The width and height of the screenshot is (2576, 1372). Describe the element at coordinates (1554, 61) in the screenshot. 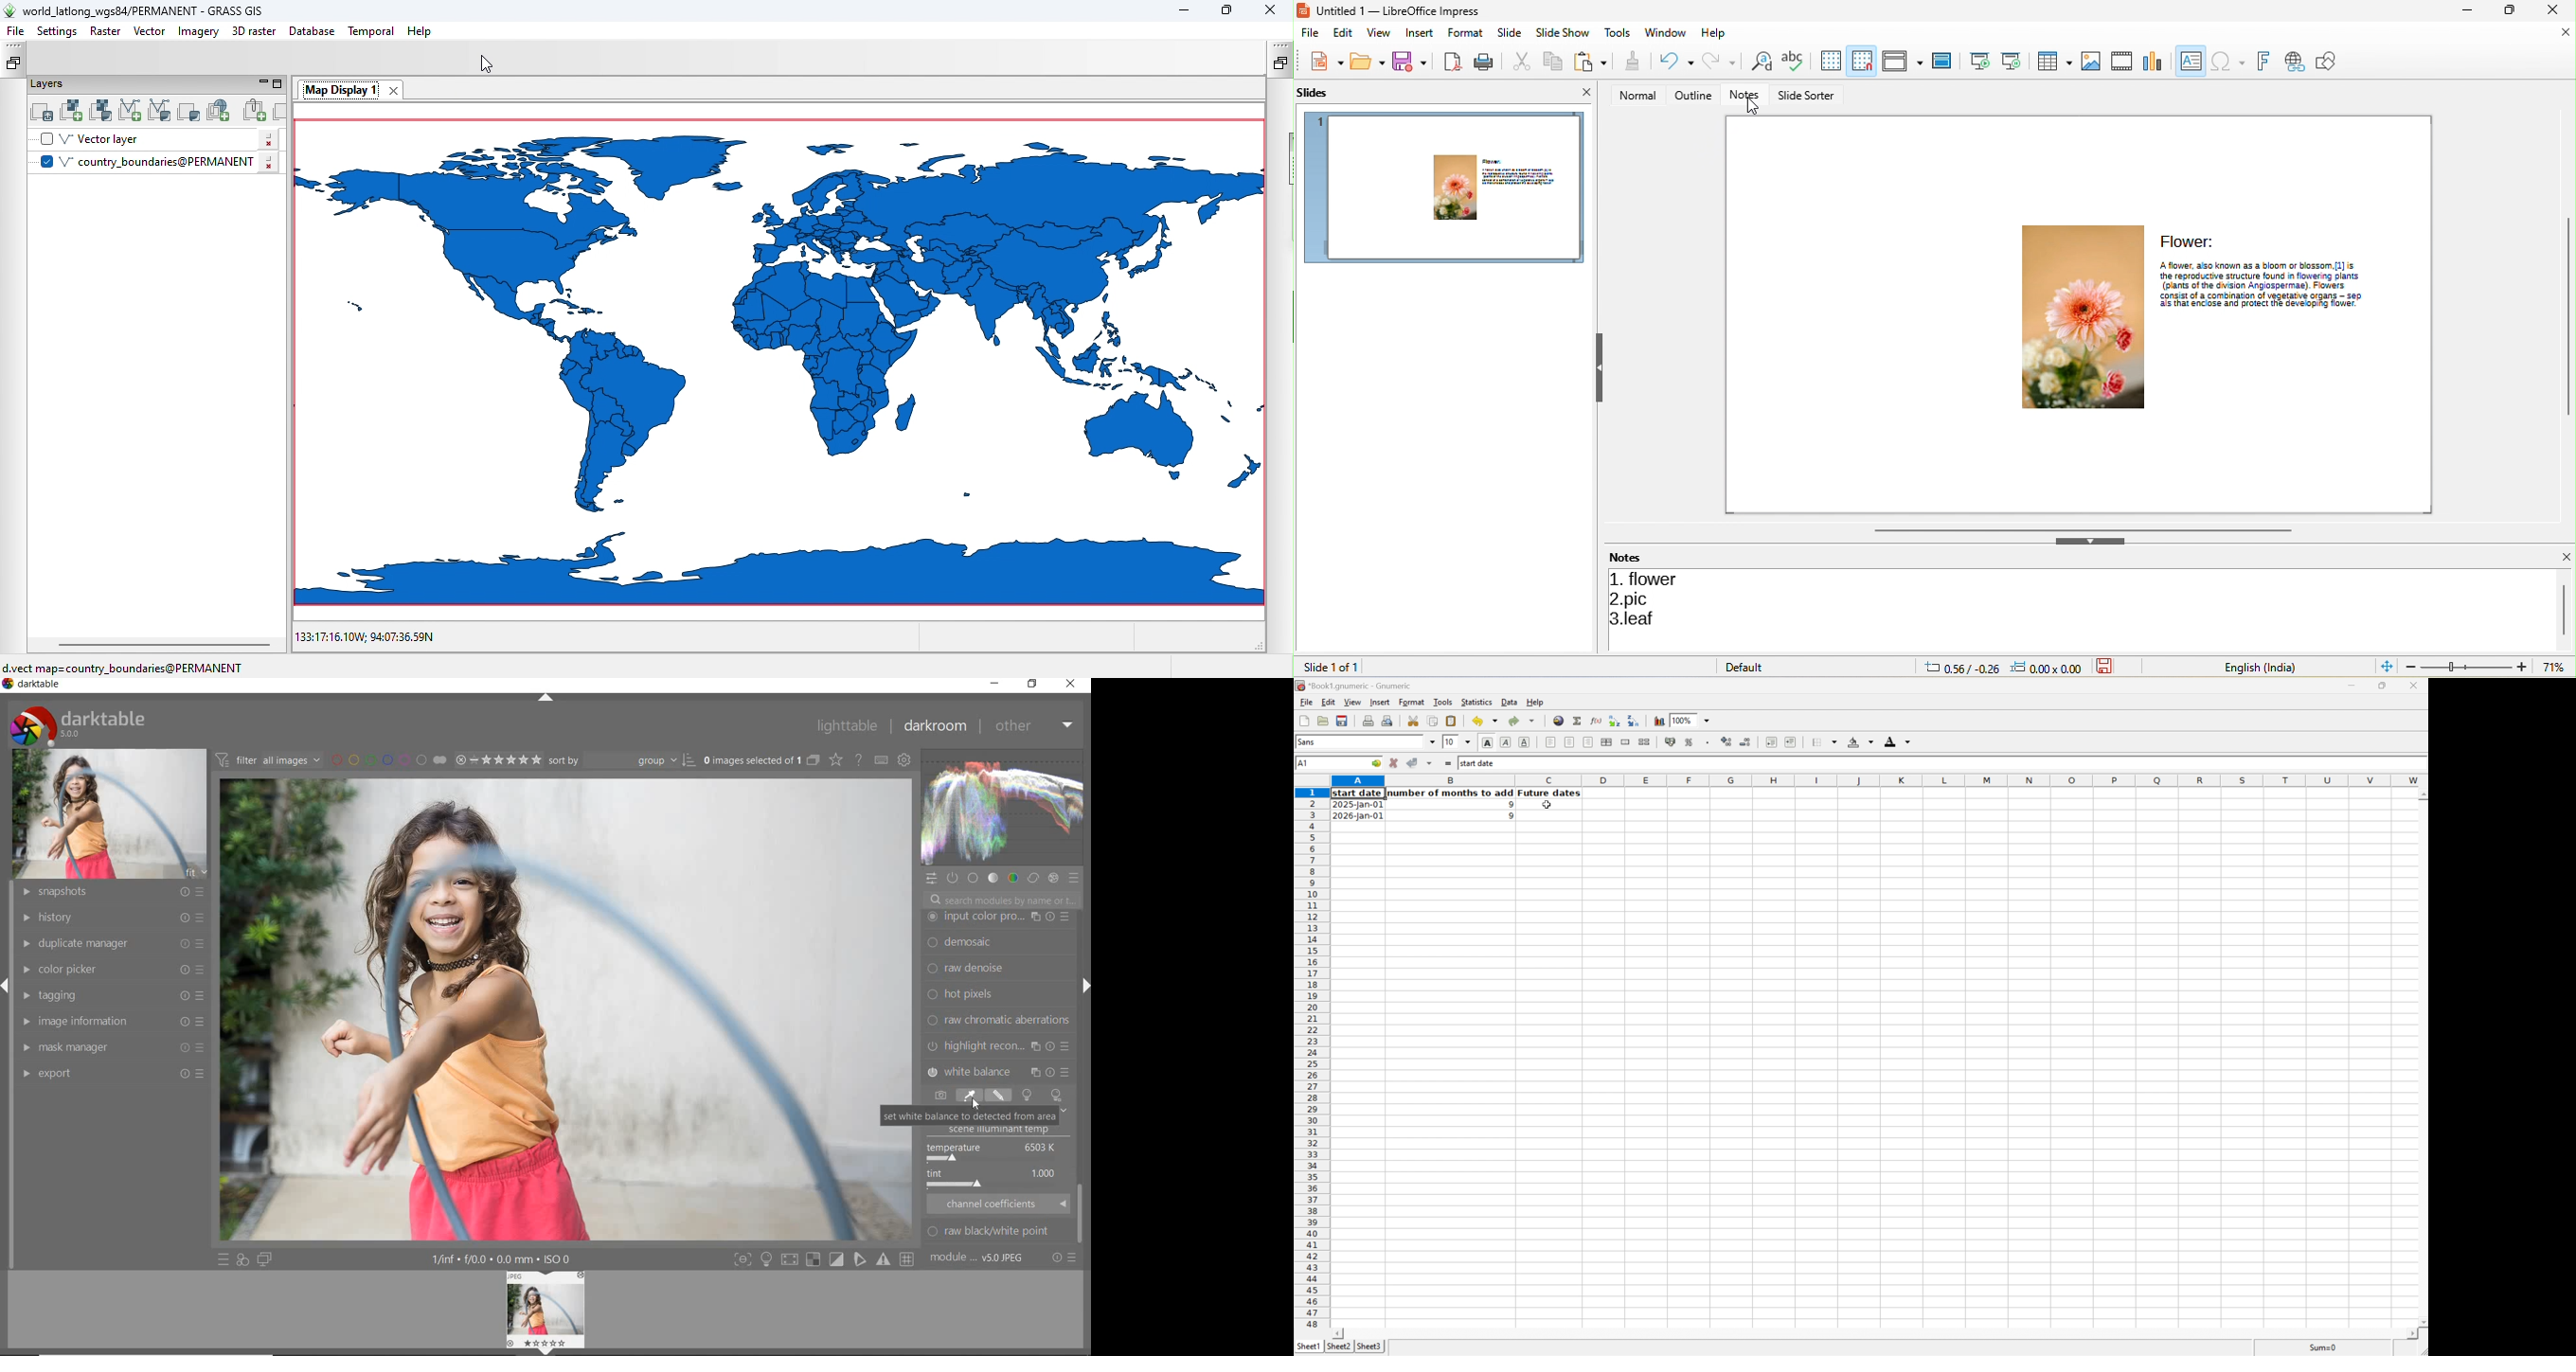

I see `copy` at that location.